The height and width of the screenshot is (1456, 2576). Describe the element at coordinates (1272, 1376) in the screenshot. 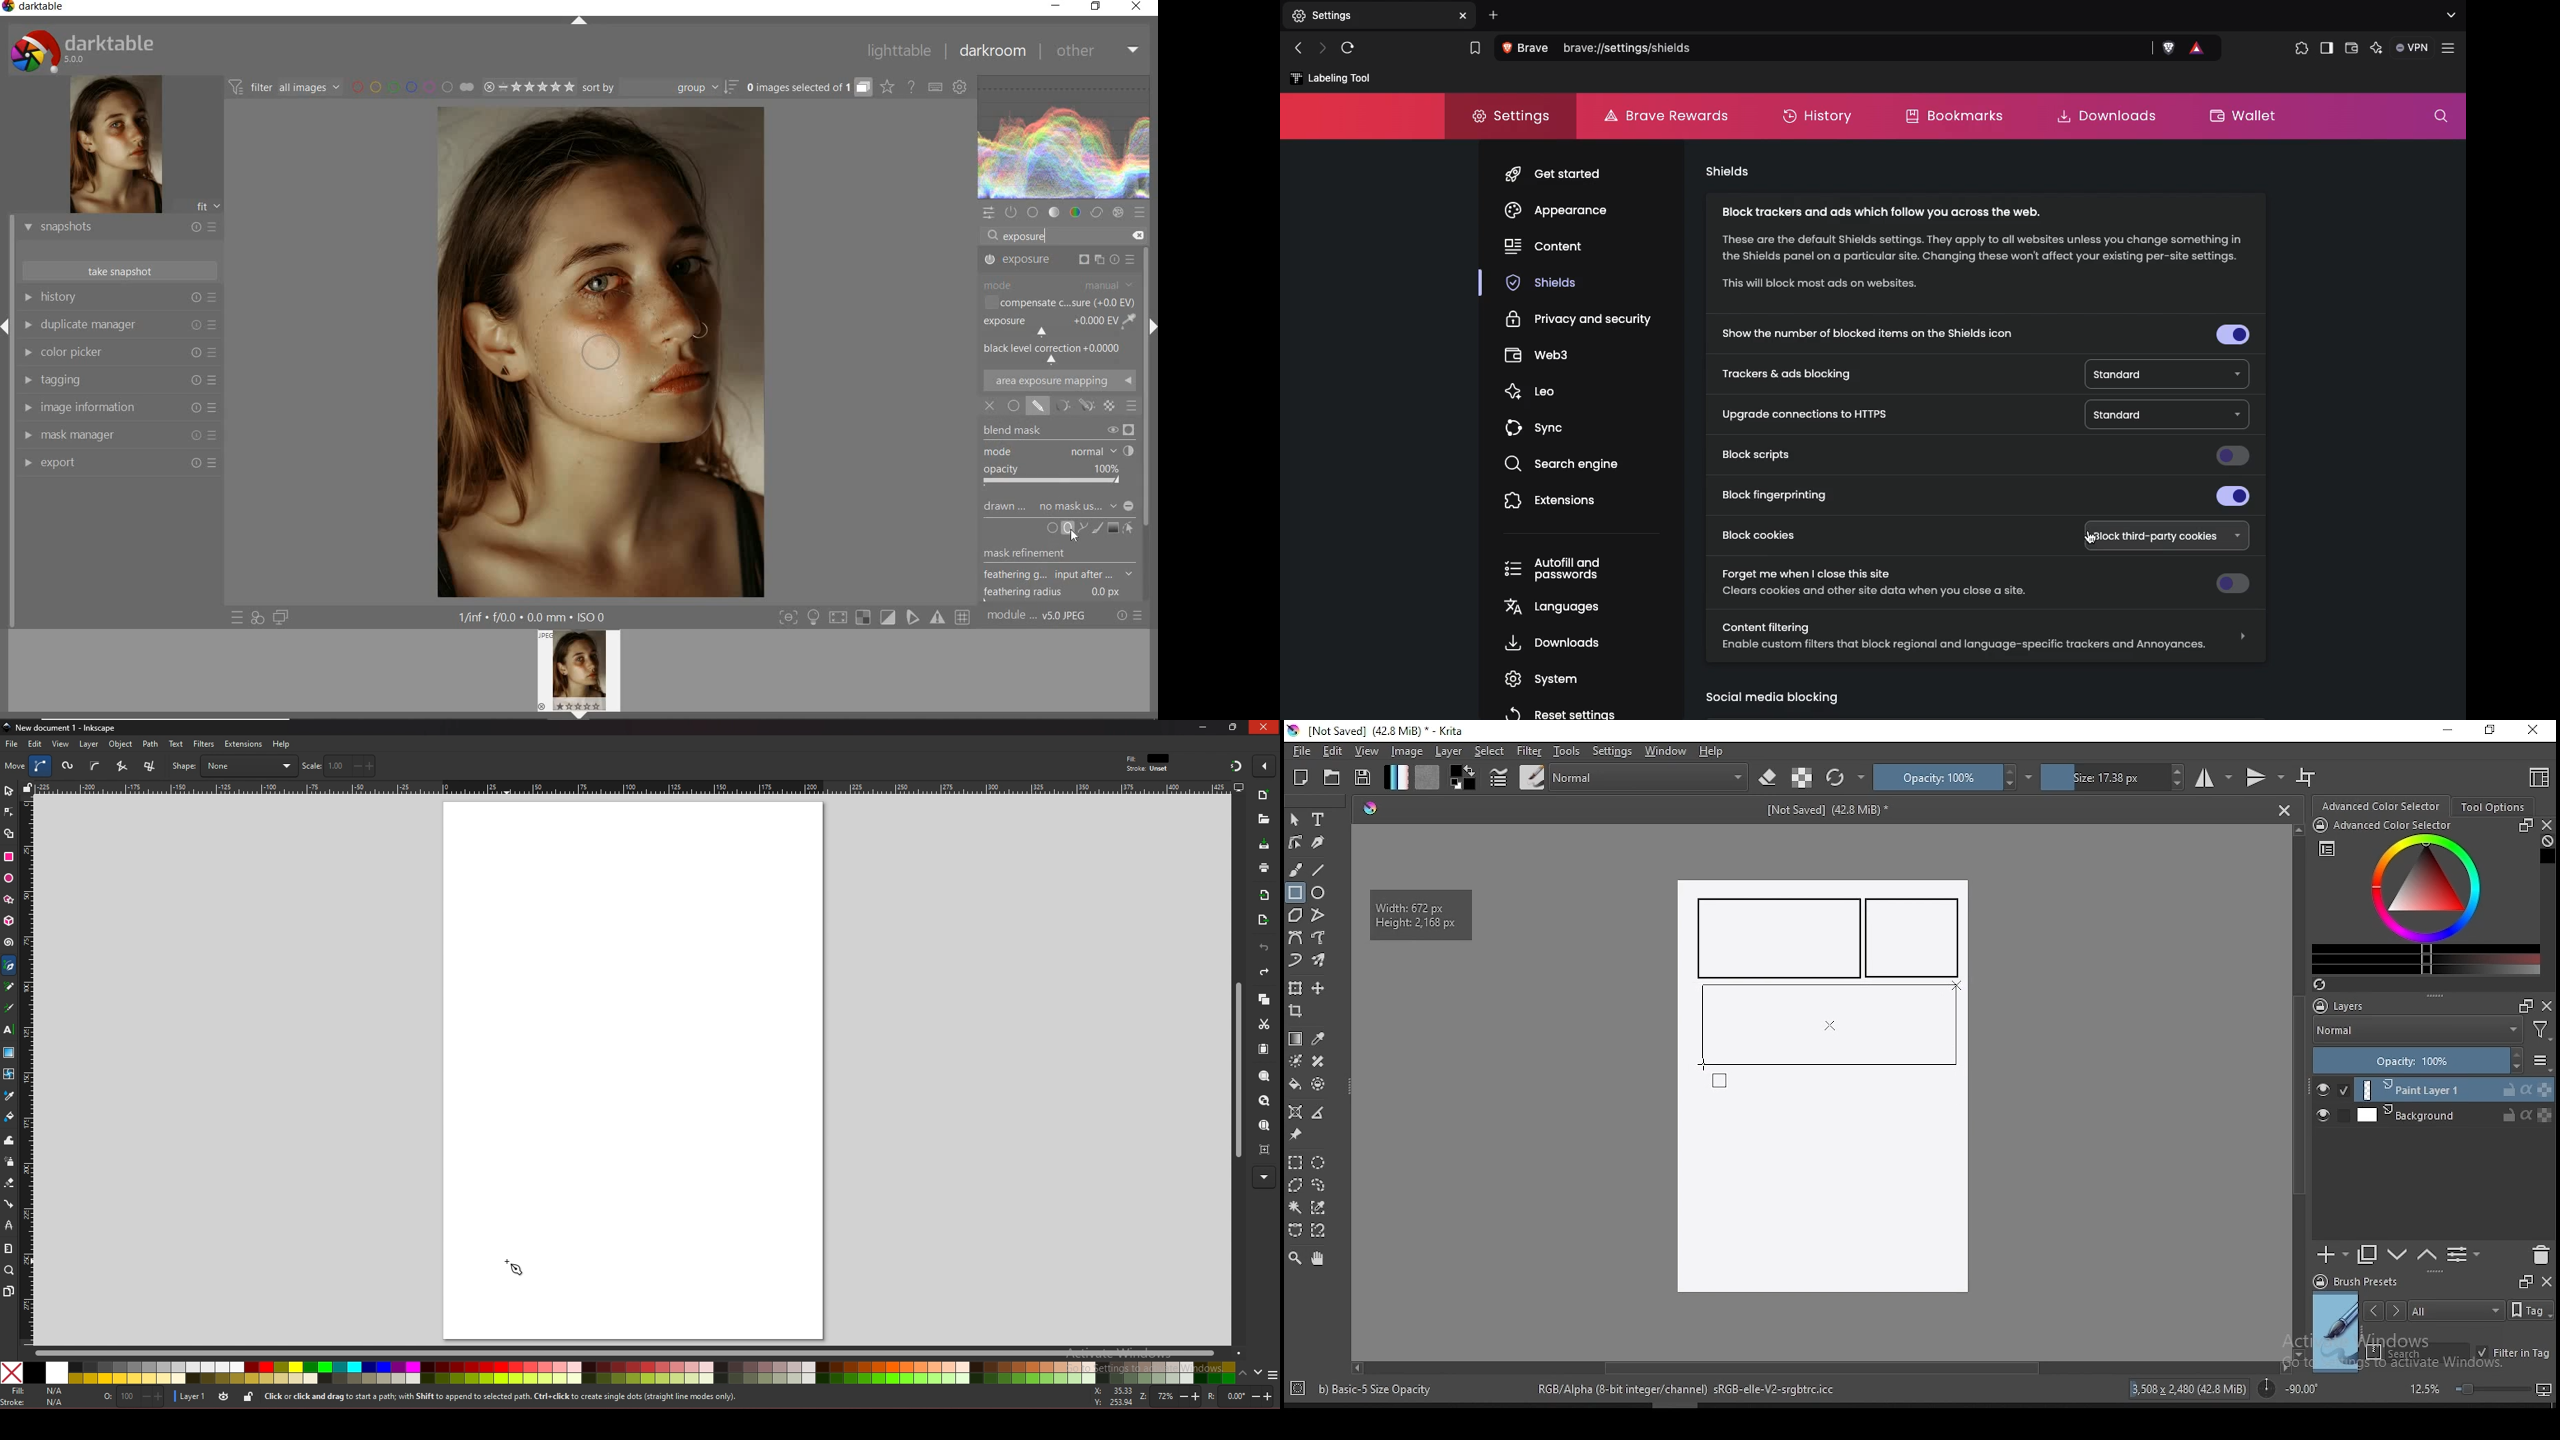

I see `more colors` at that location.